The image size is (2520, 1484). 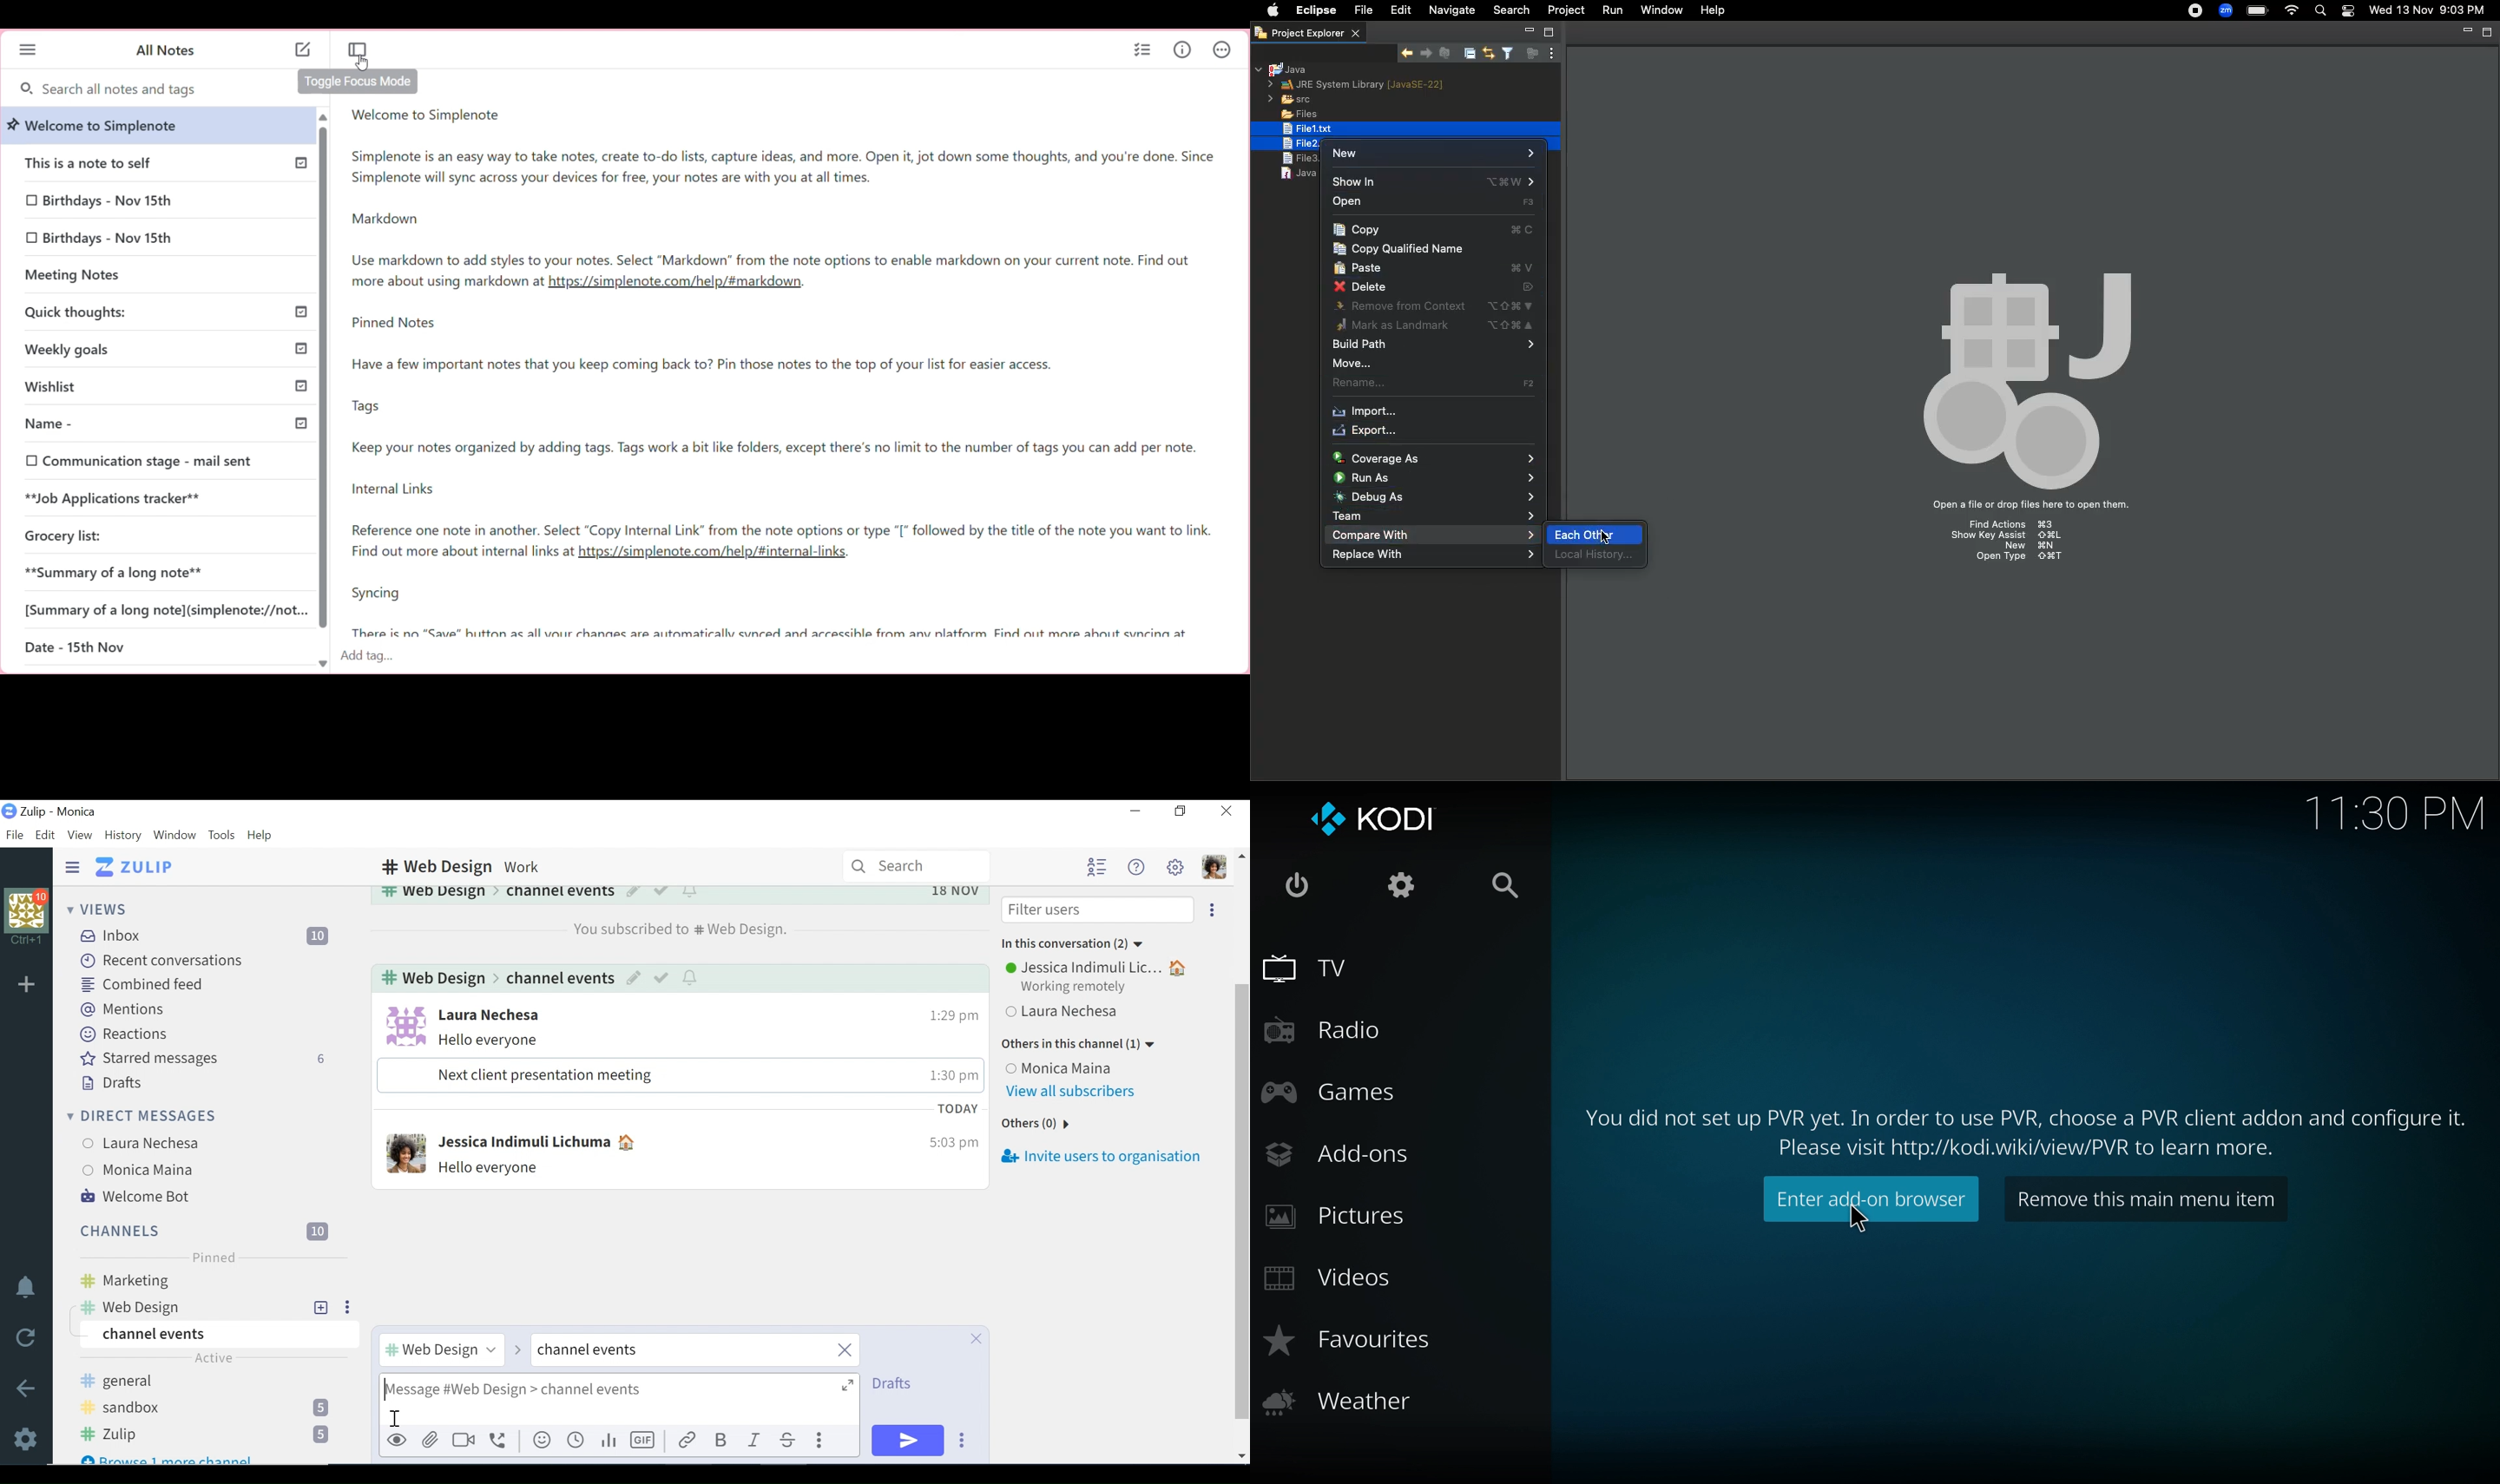 What do you see at coordinates (14, 834) in the screenshot?
I see `File` at bounding box center [14, 834].